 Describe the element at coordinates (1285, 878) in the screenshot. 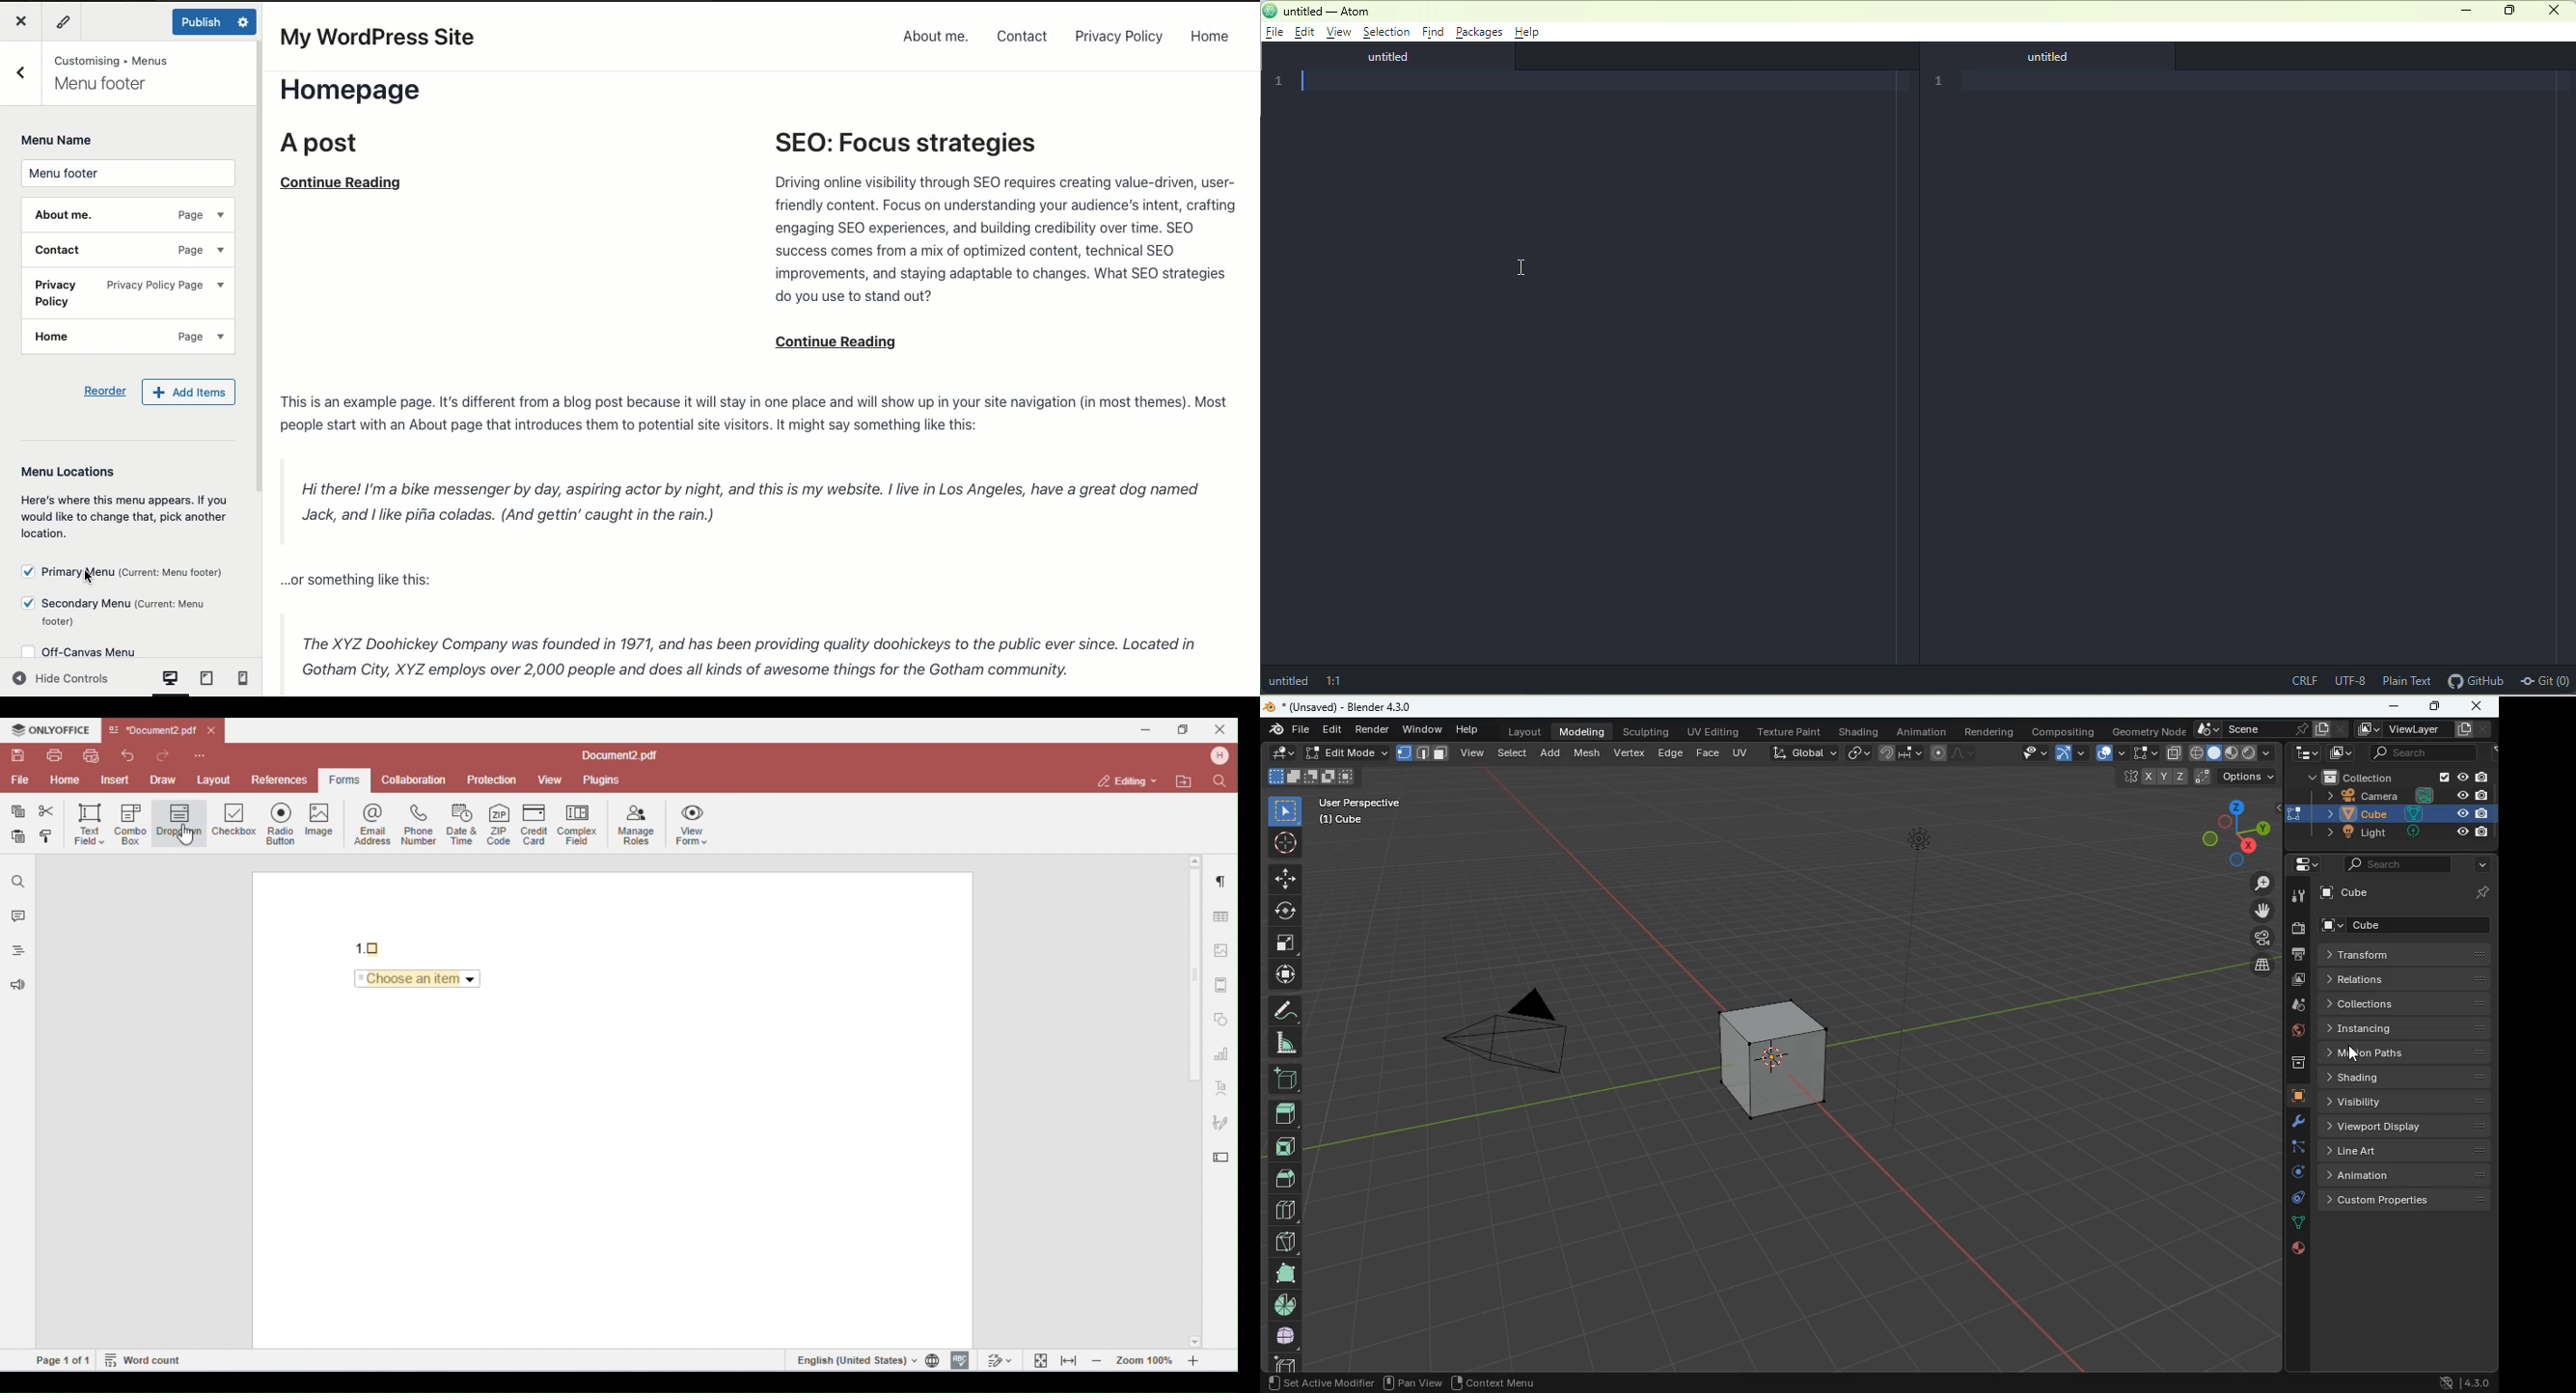

I see `move` at that location.